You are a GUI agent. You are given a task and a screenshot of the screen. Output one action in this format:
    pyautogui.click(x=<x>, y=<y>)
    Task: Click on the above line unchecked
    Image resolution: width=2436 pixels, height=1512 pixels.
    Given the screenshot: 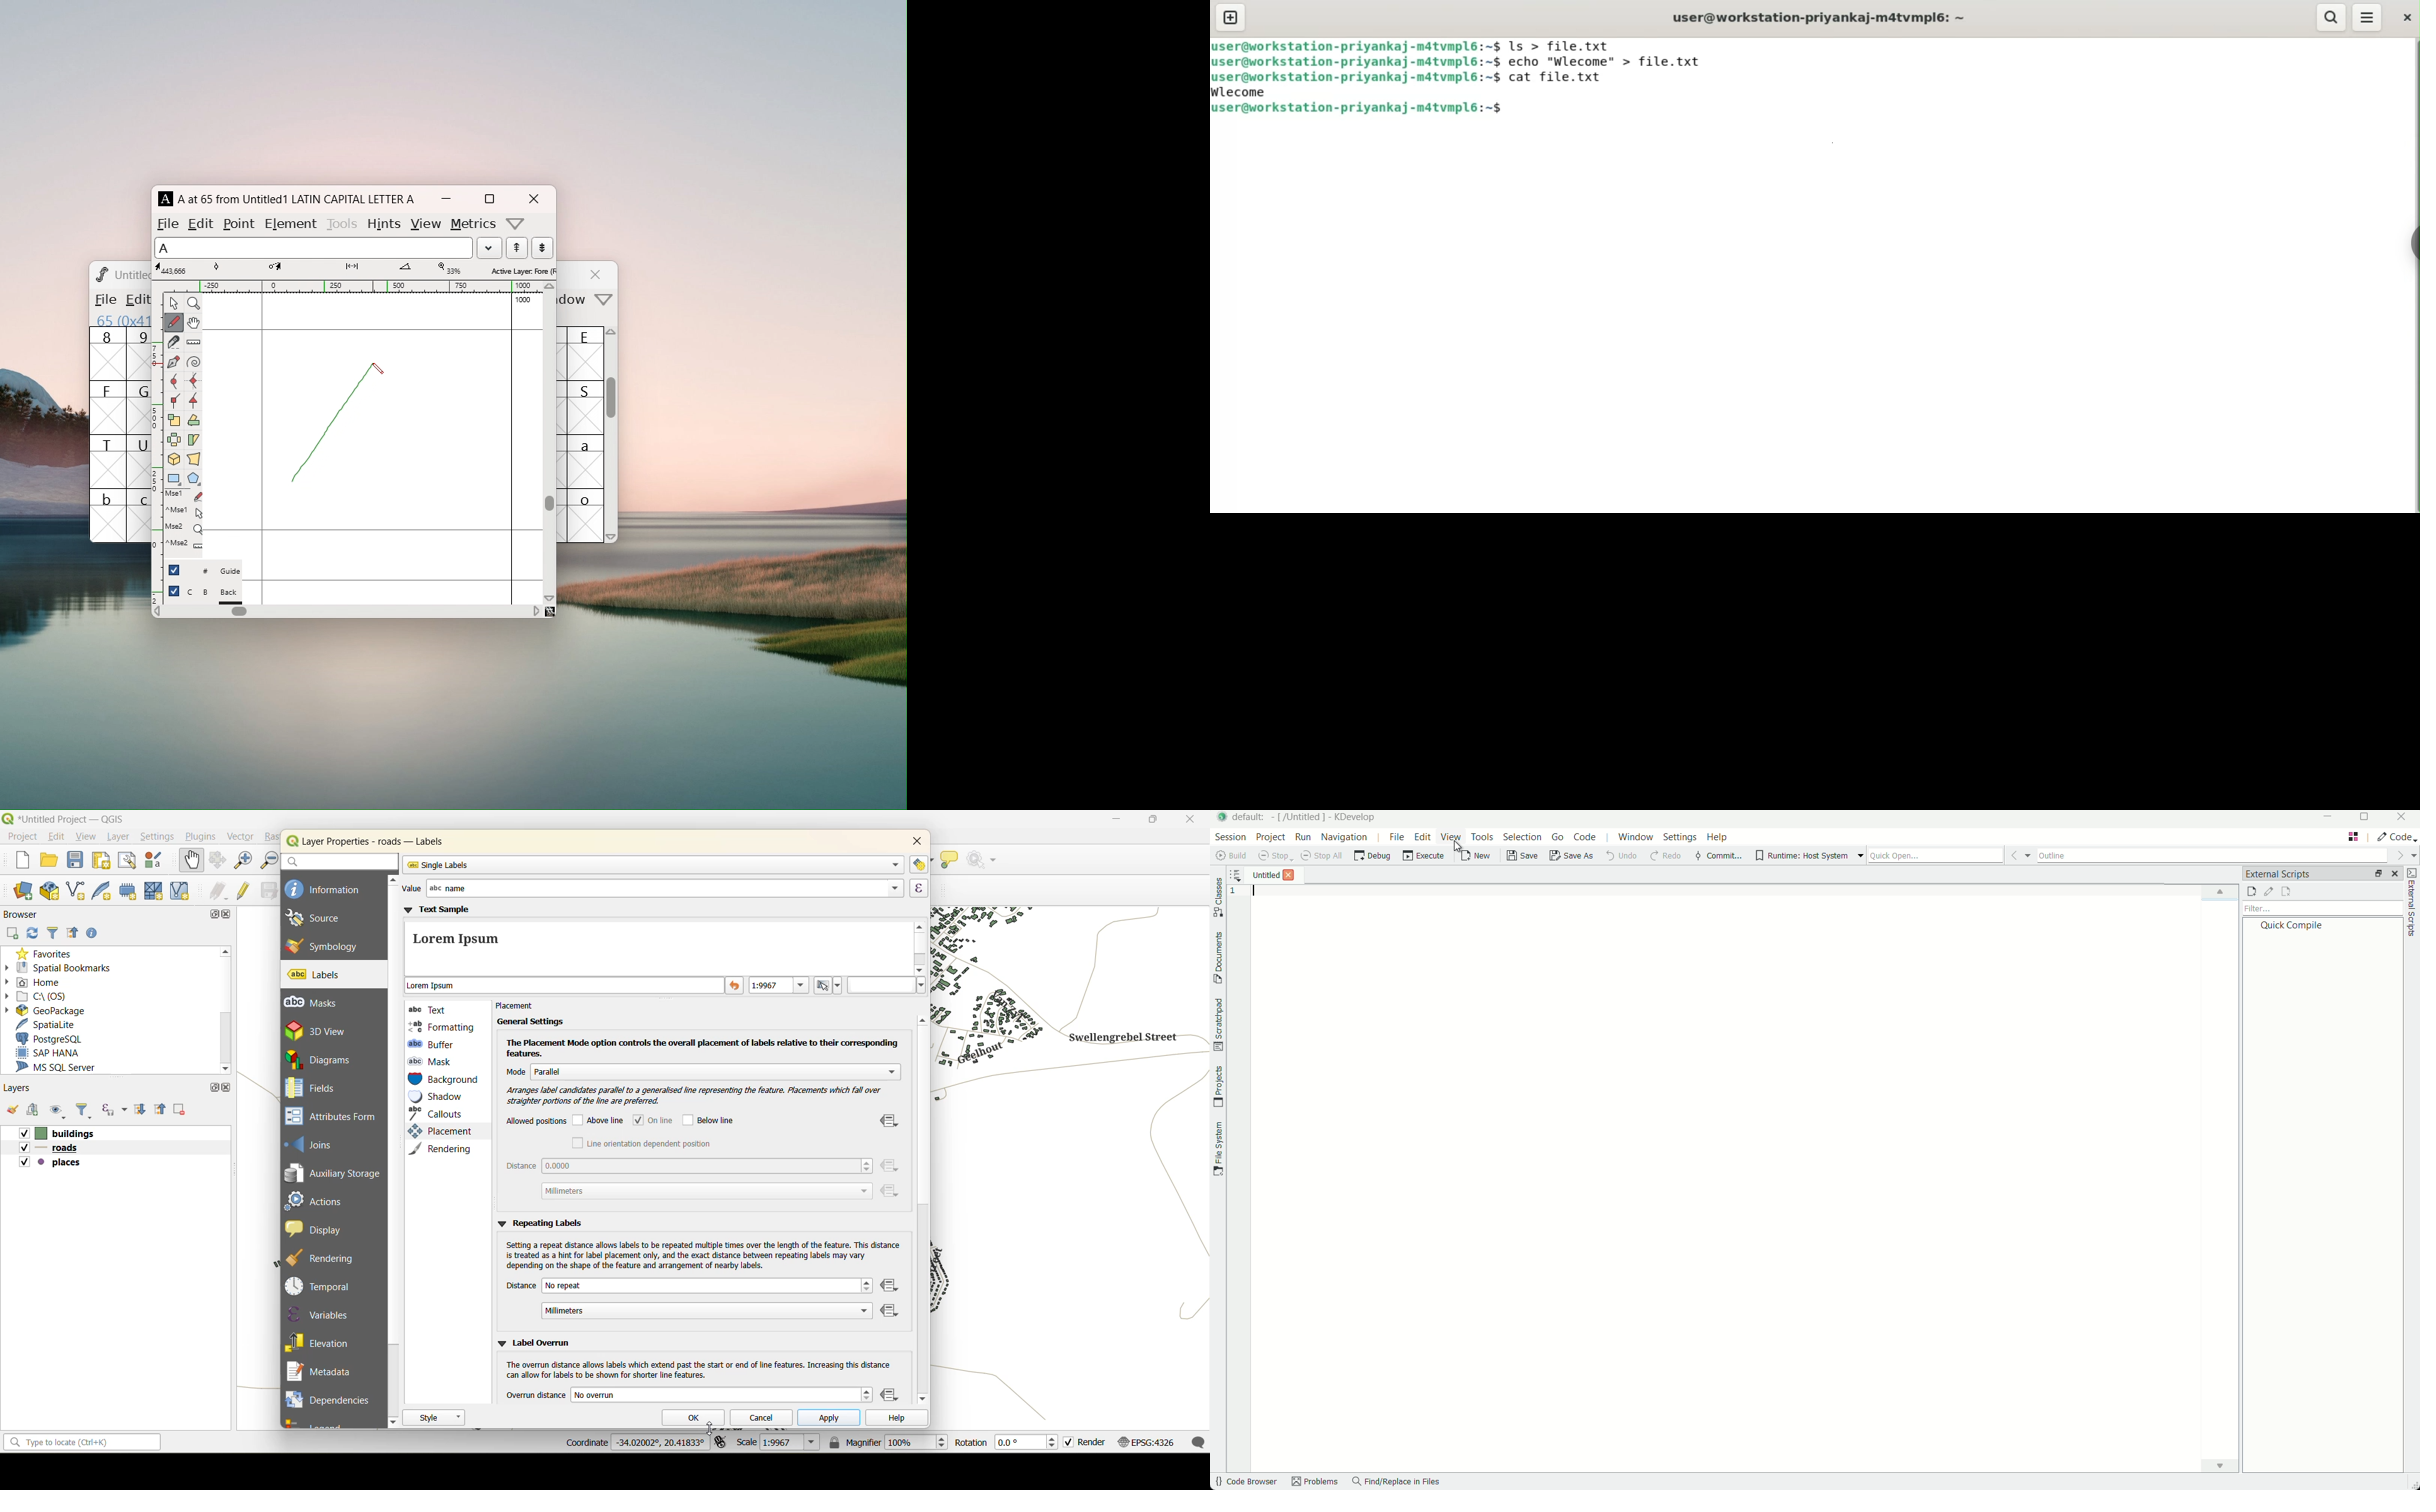 What is the action you would take?
    pyautogui.click(x=600, y=1121)
    